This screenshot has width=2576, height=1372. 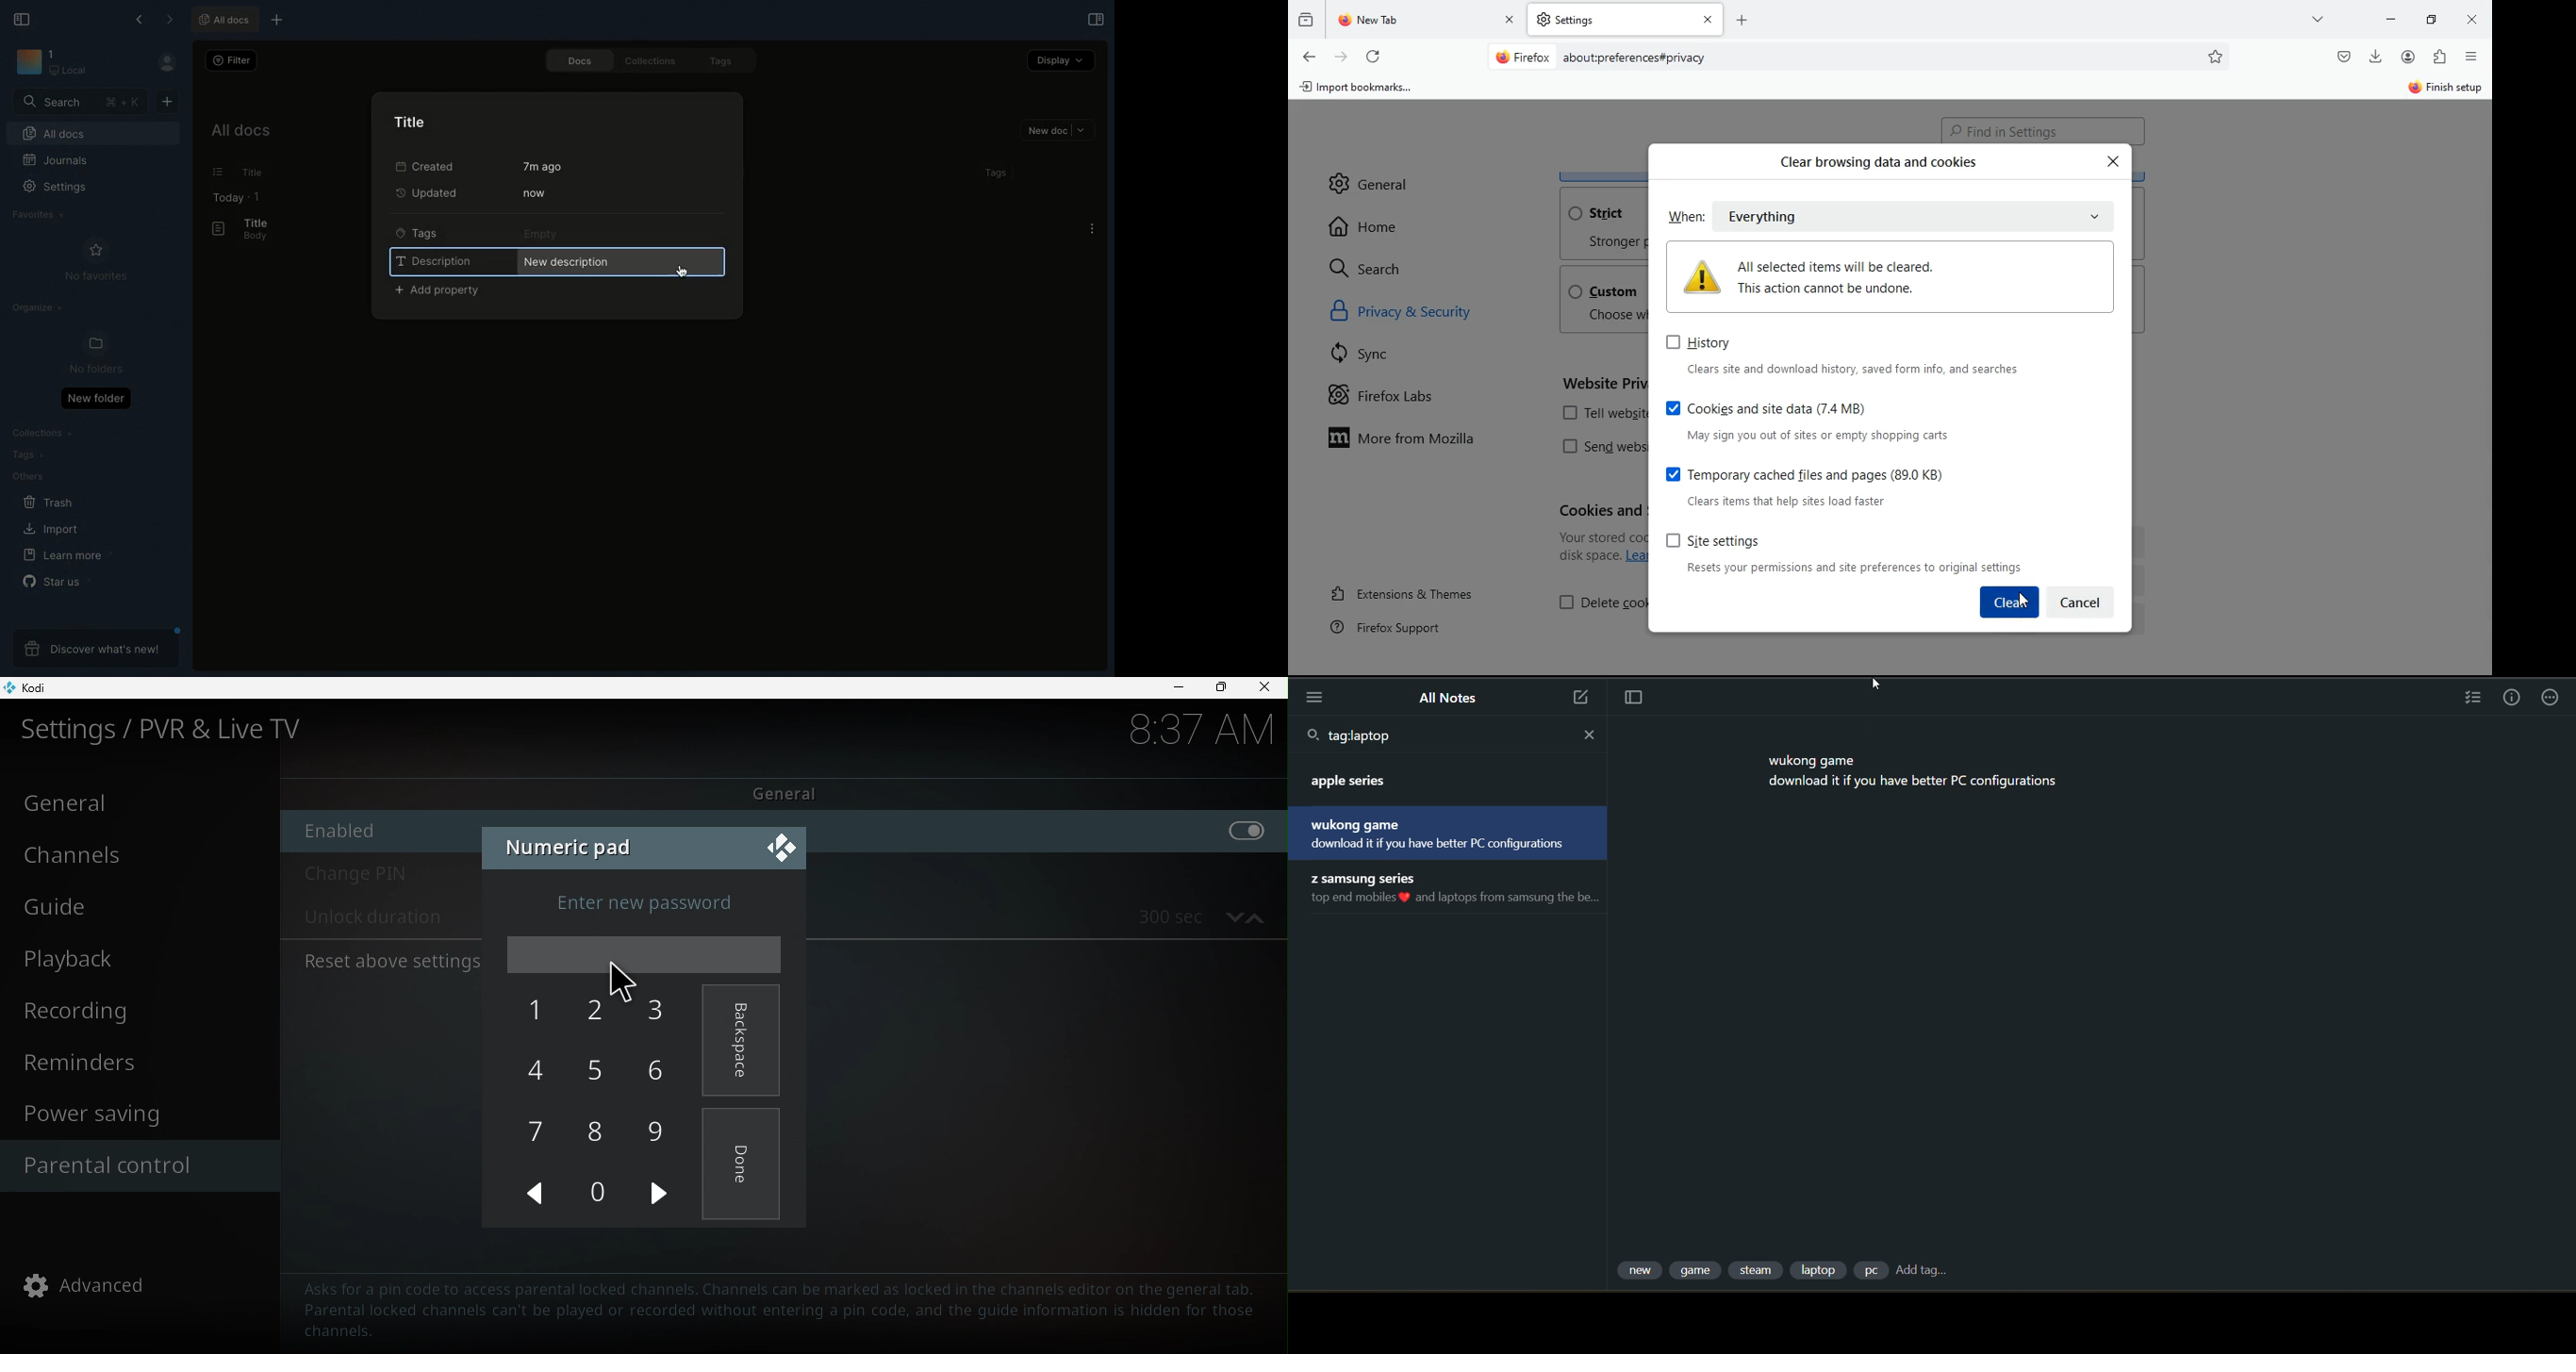 What do you see at coordinates (1062, 60) in the screenshot?
I see `Display` at bounding box center [1062, 60].